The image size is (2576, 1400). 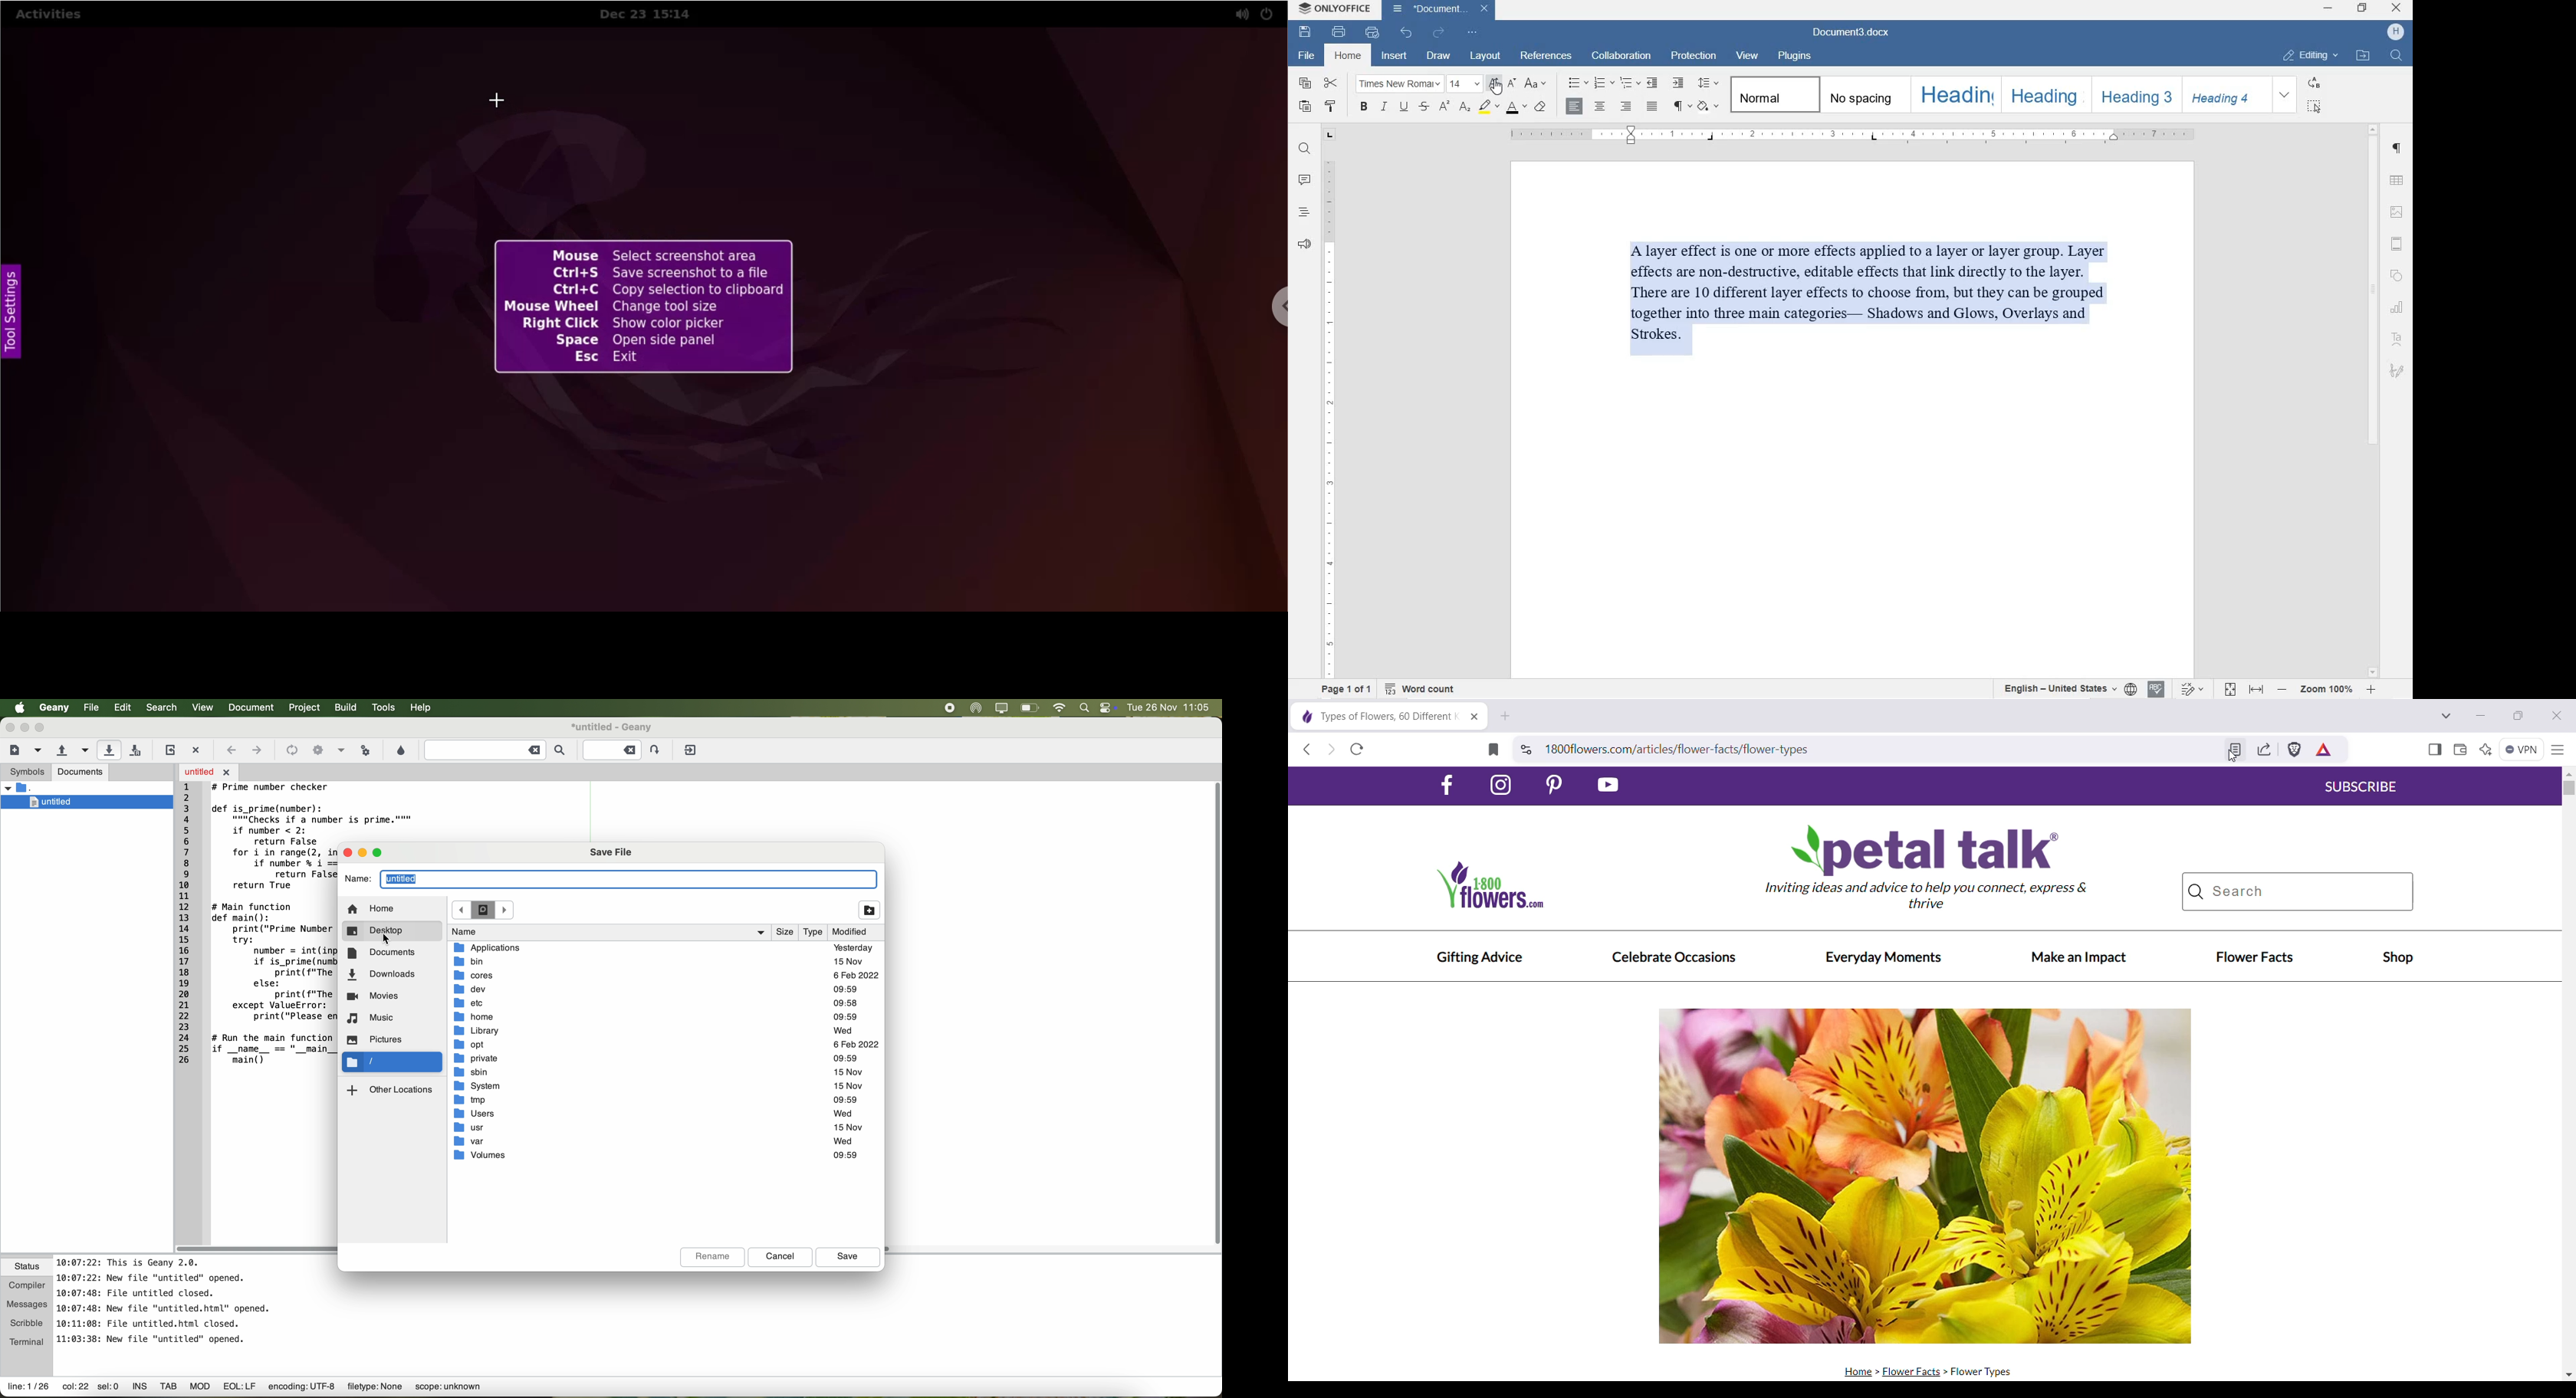 I want to click on headings, so click(x=1305, y=213).